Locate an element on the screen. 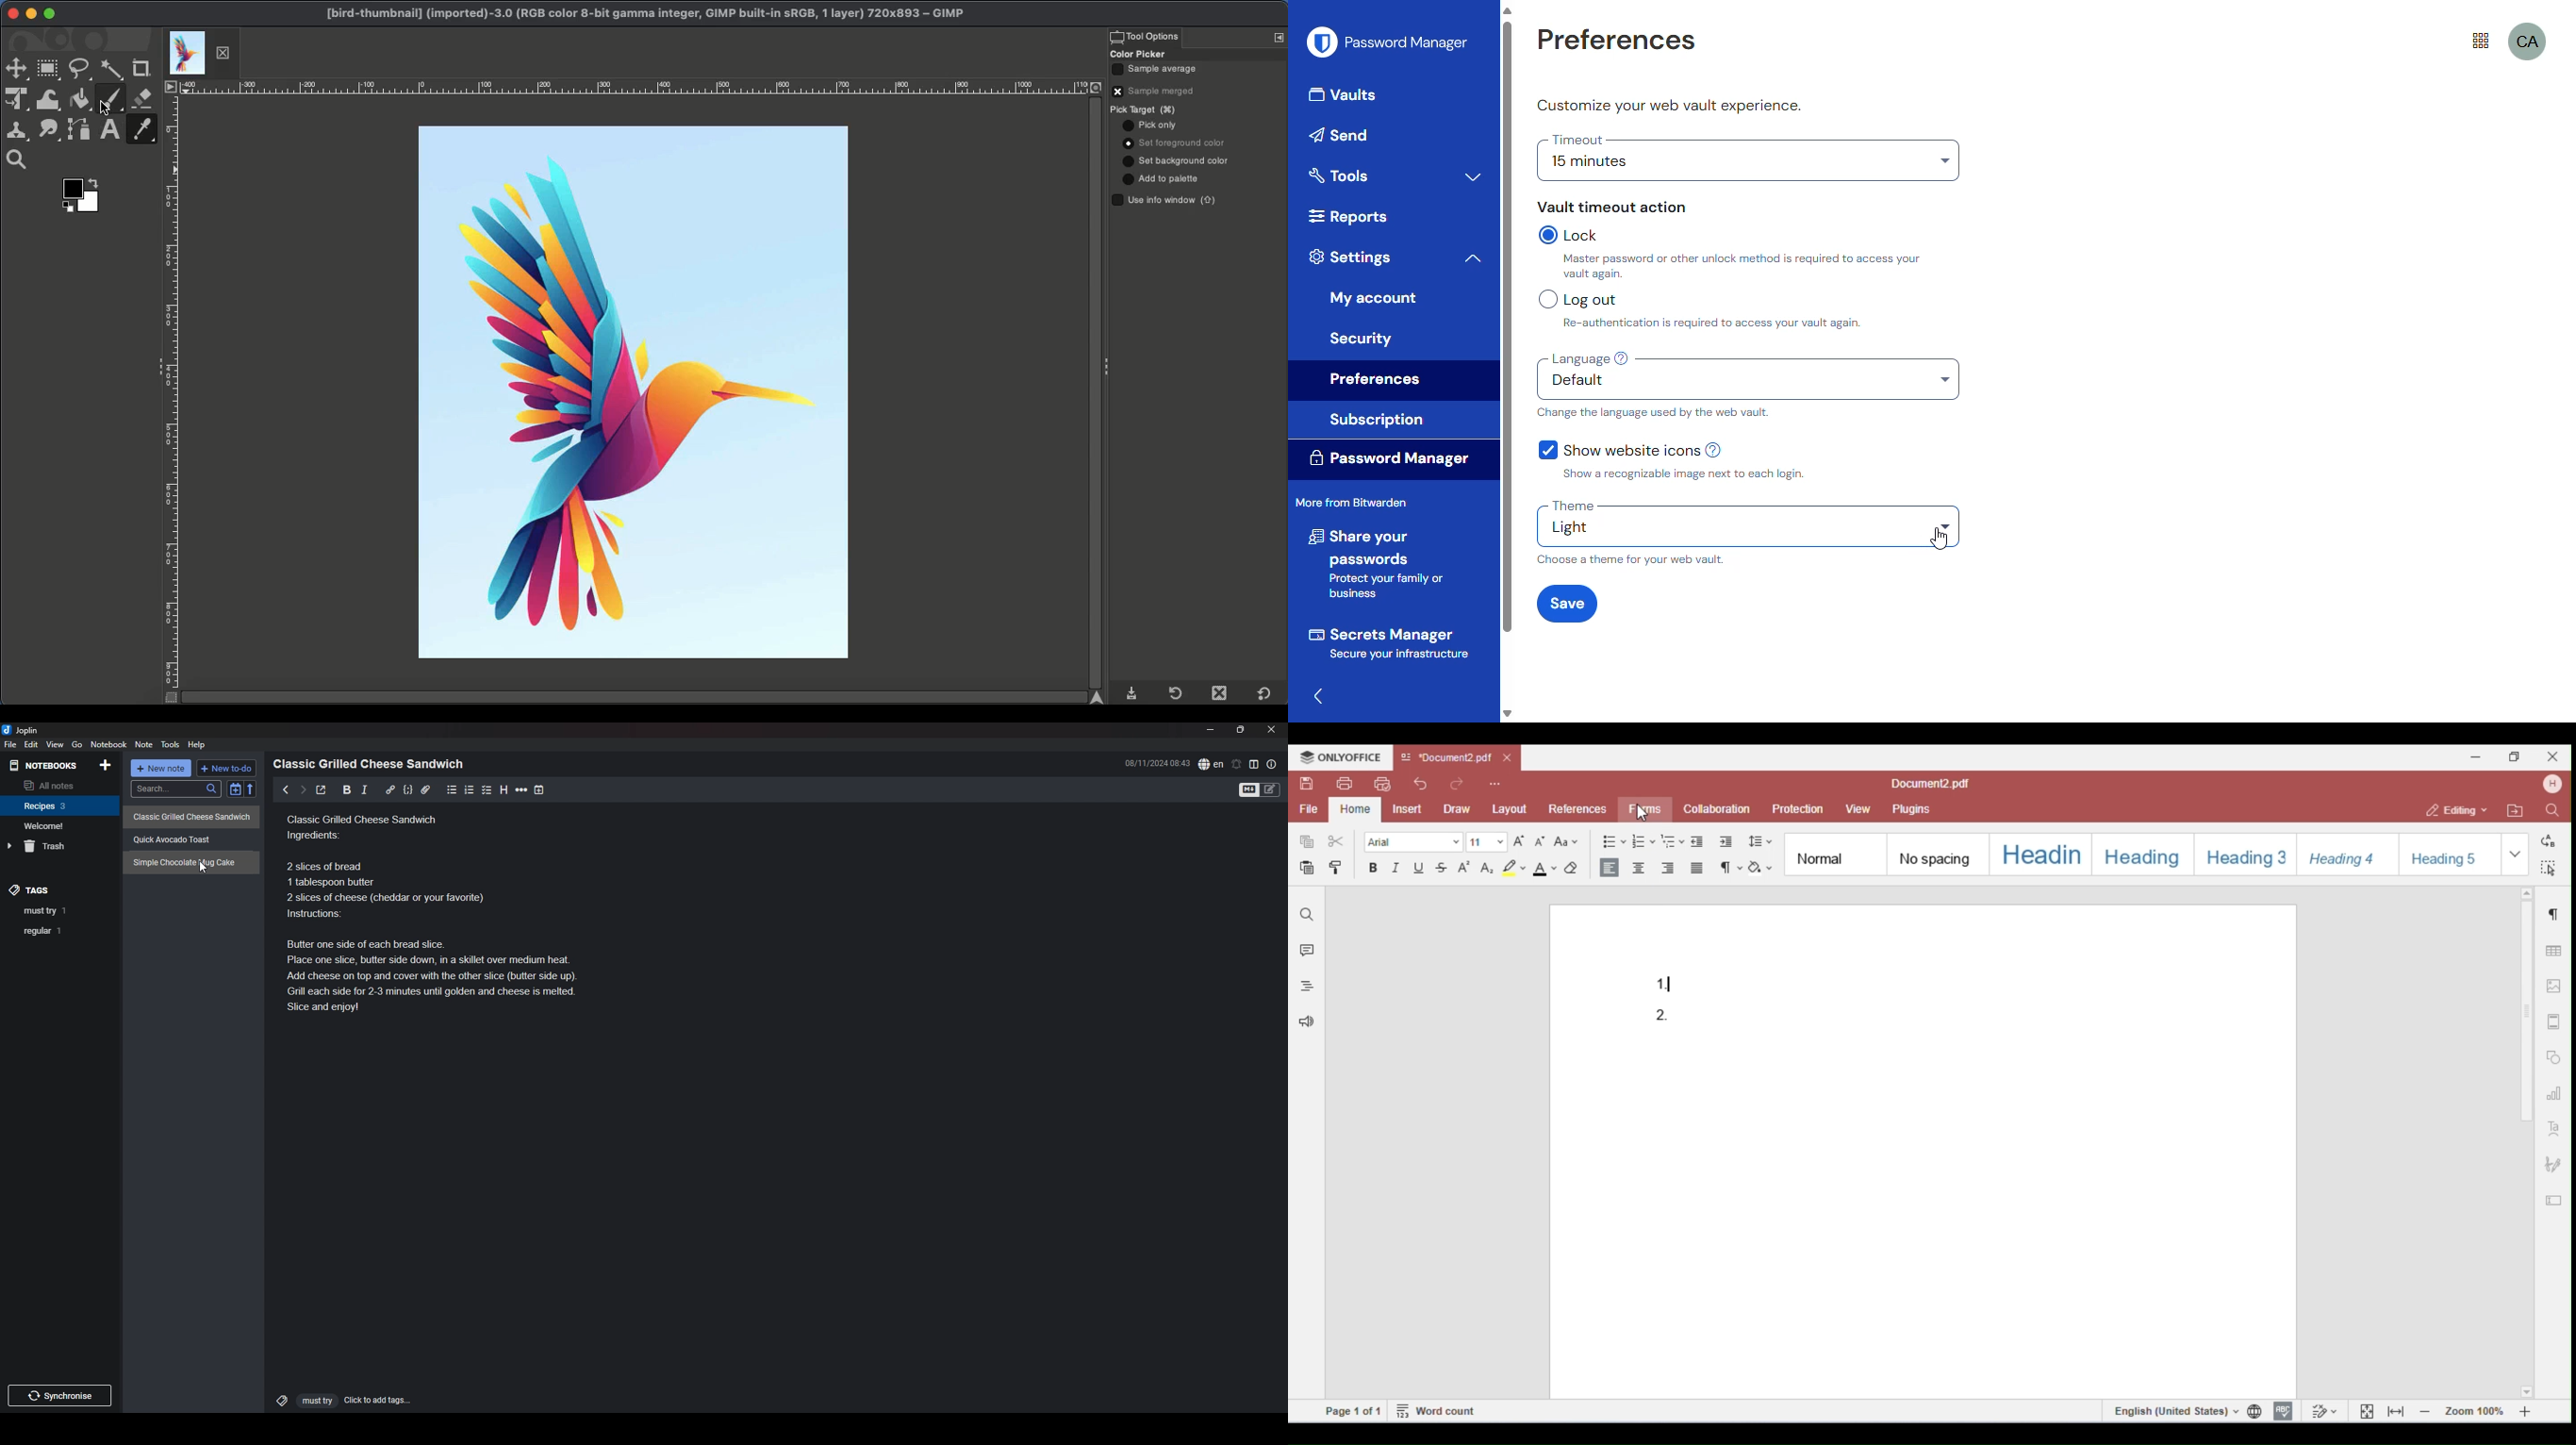  toggle external editor is located at coordinates (321, 792).